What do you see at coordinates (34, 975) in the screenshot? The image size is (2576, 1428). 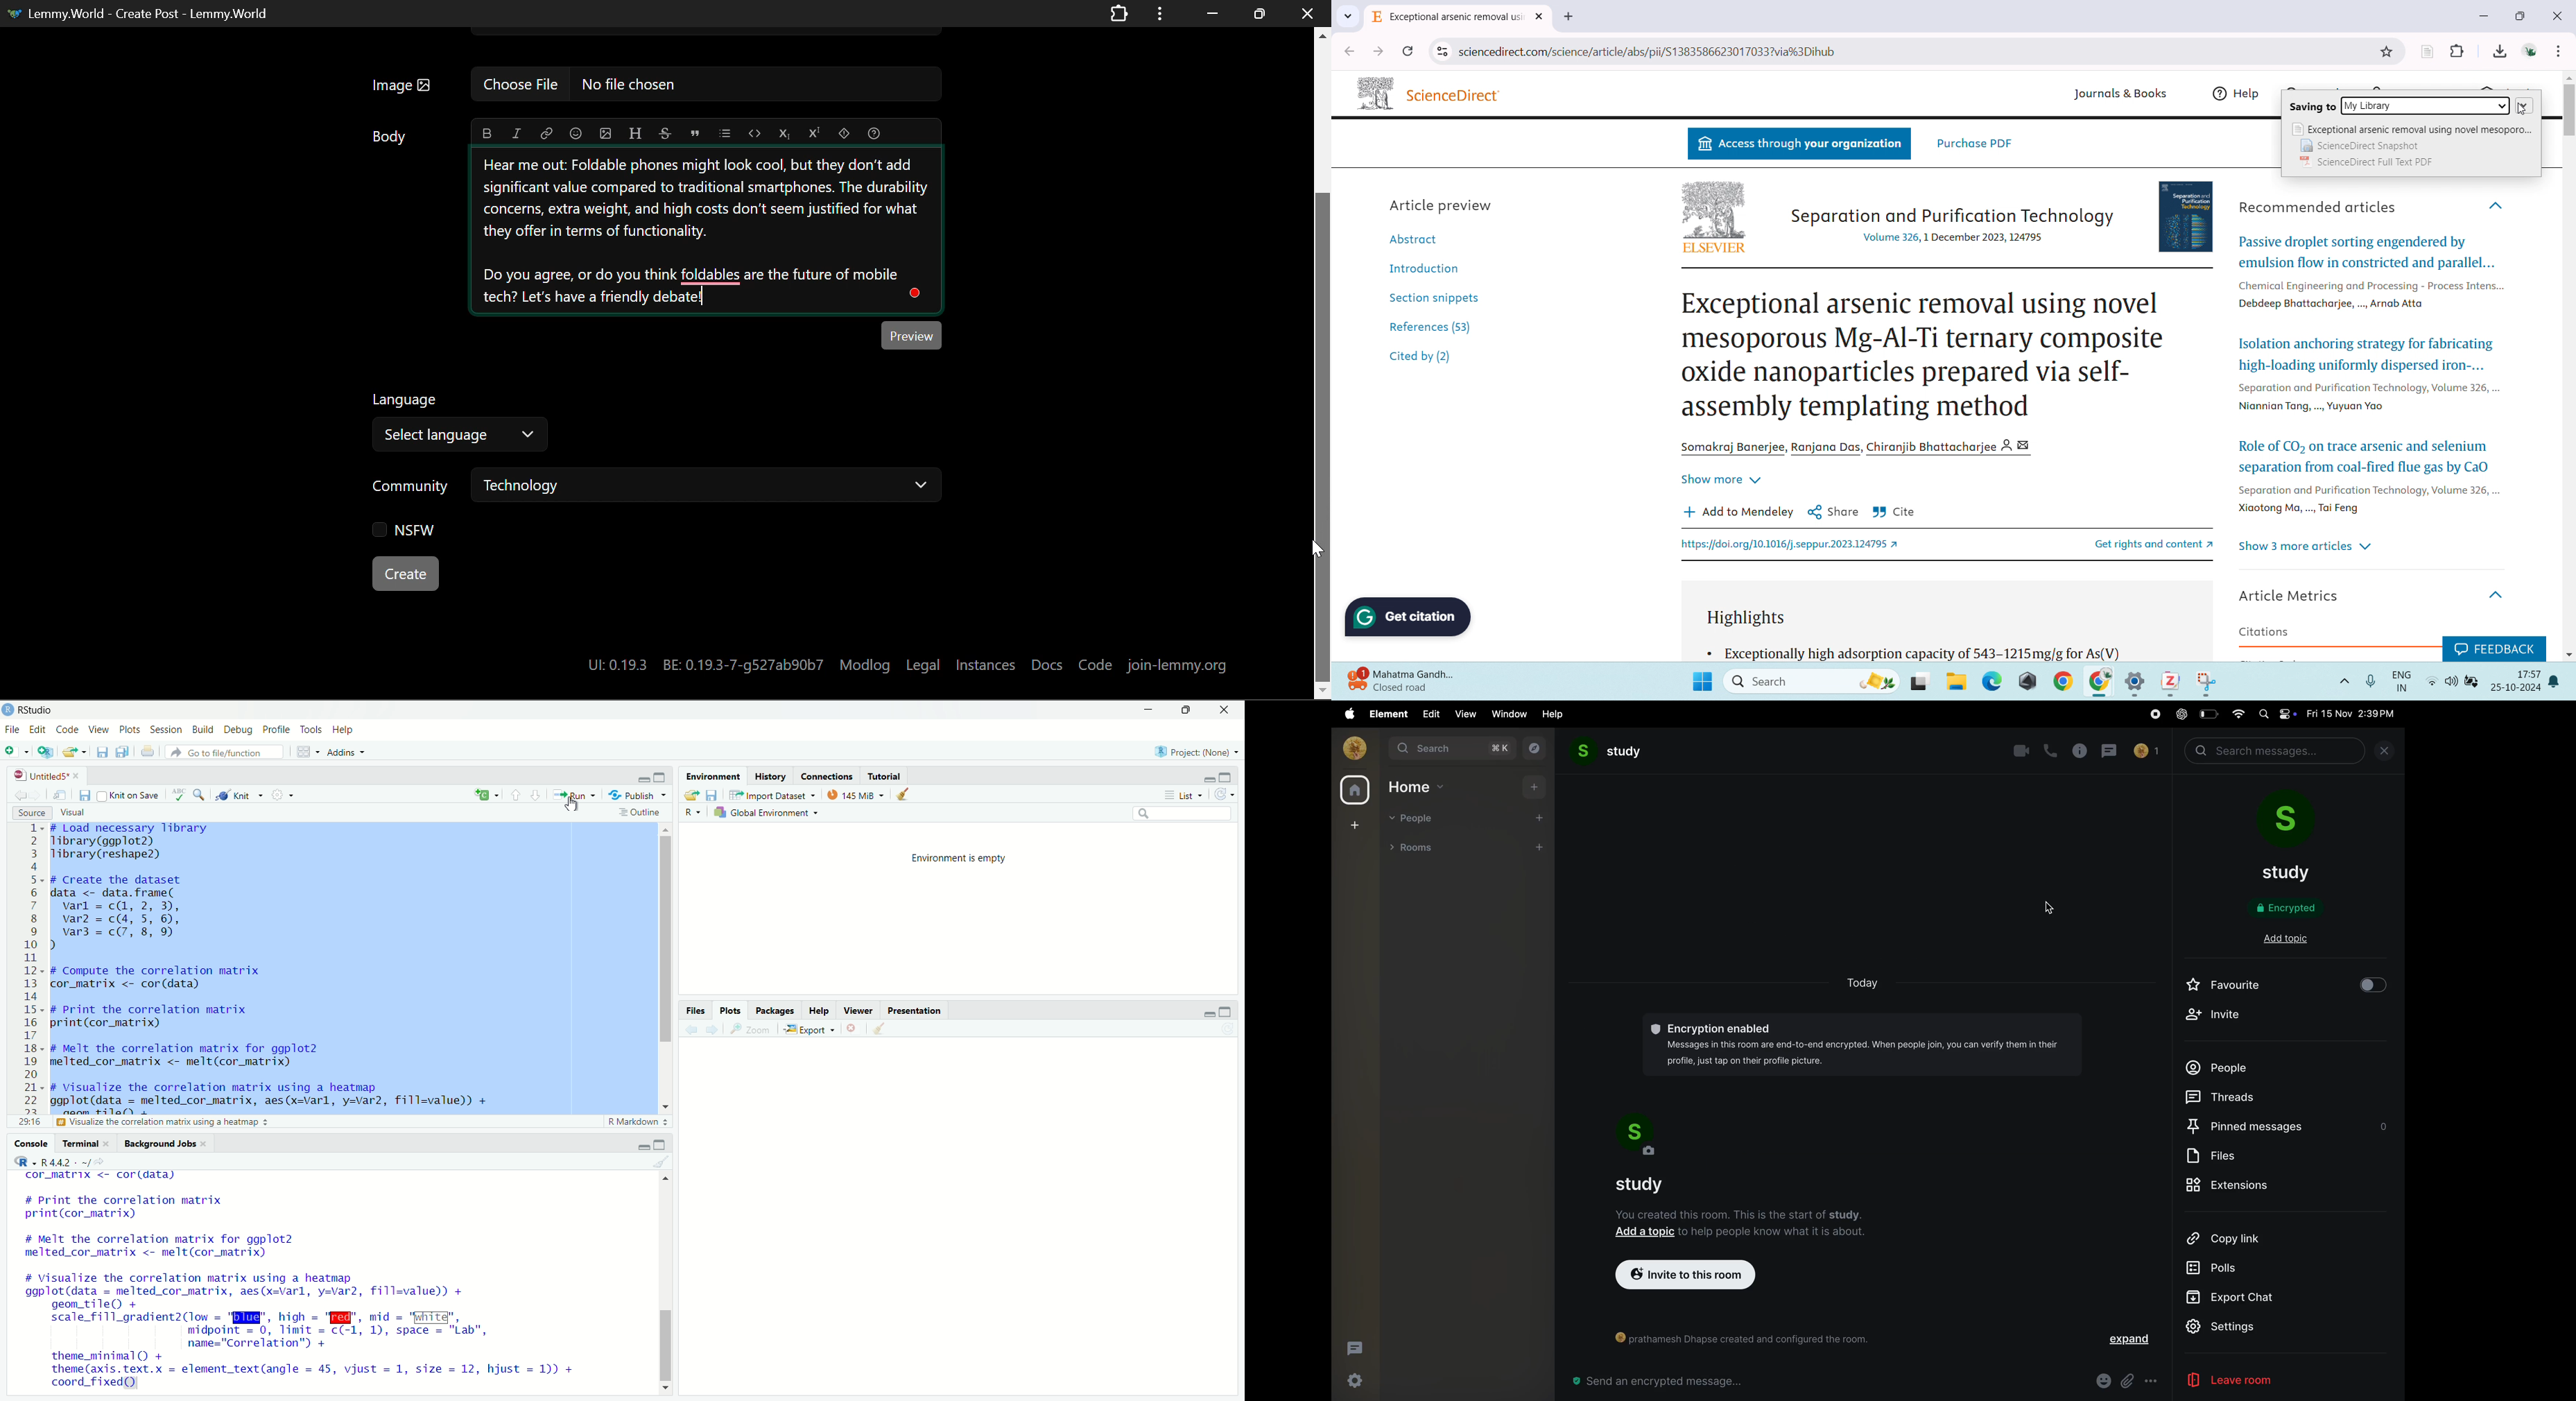 I see `lines` at bounding box center [34, 975].